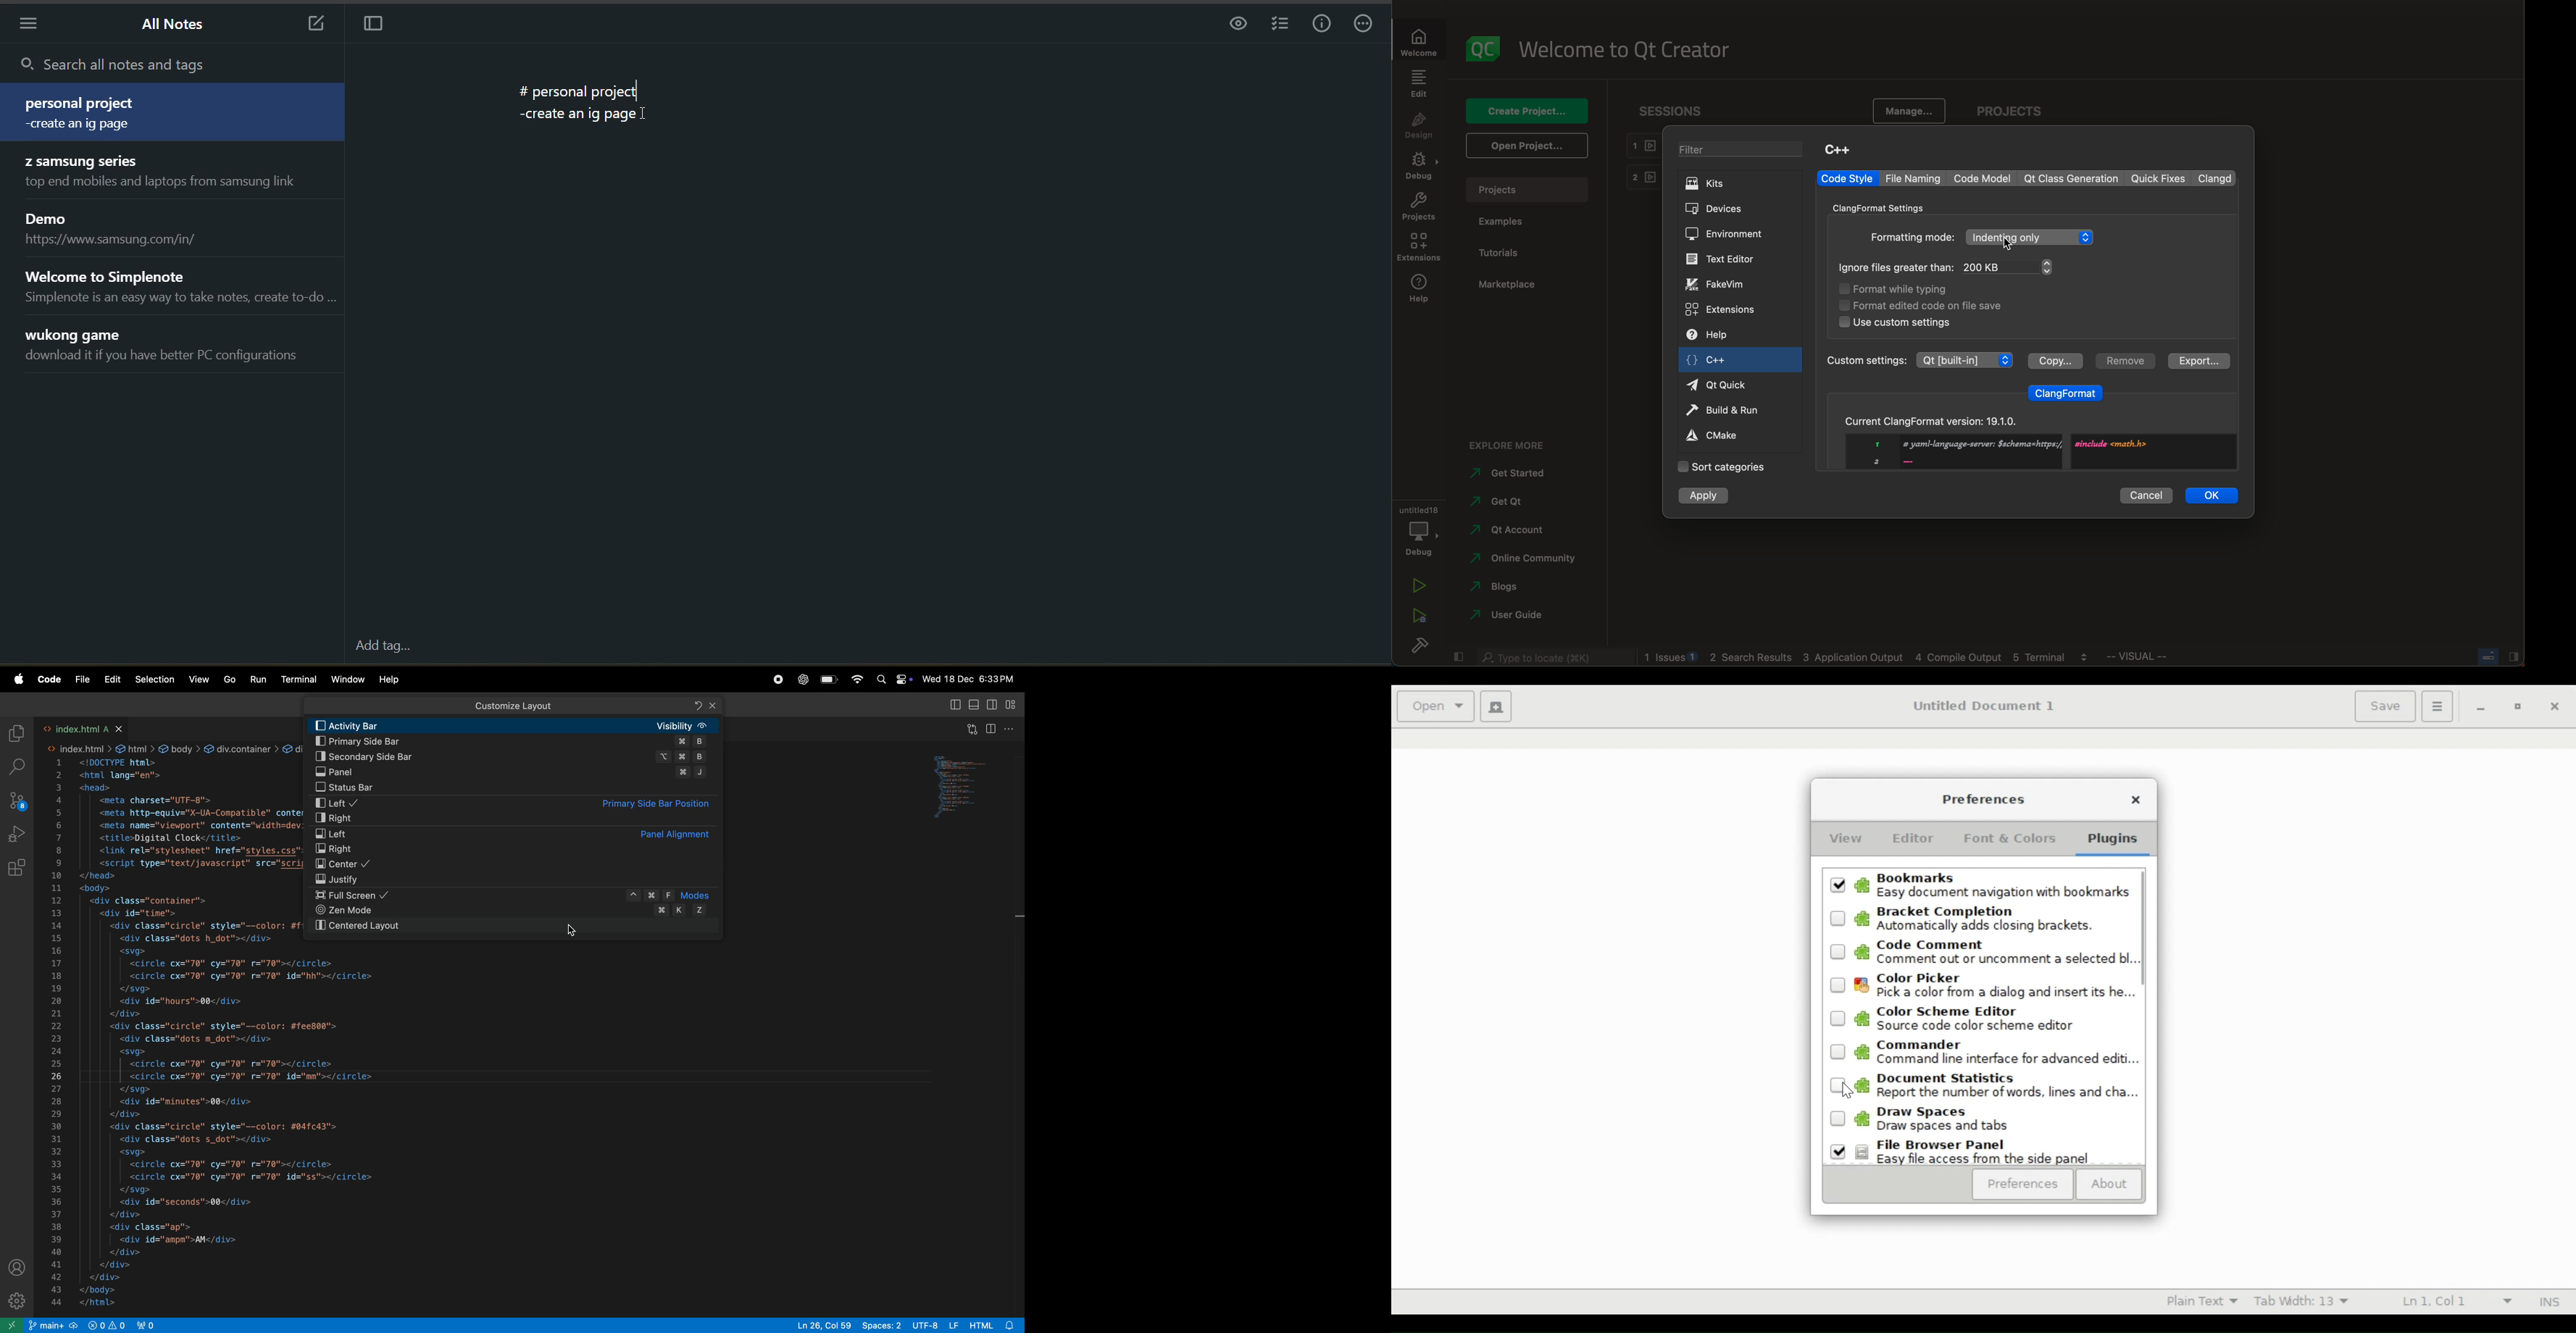 This screenshot has height=1344, width=2576. Describe the element at coordinates (1984, 178) in the screenshot. I see `code` at that location.